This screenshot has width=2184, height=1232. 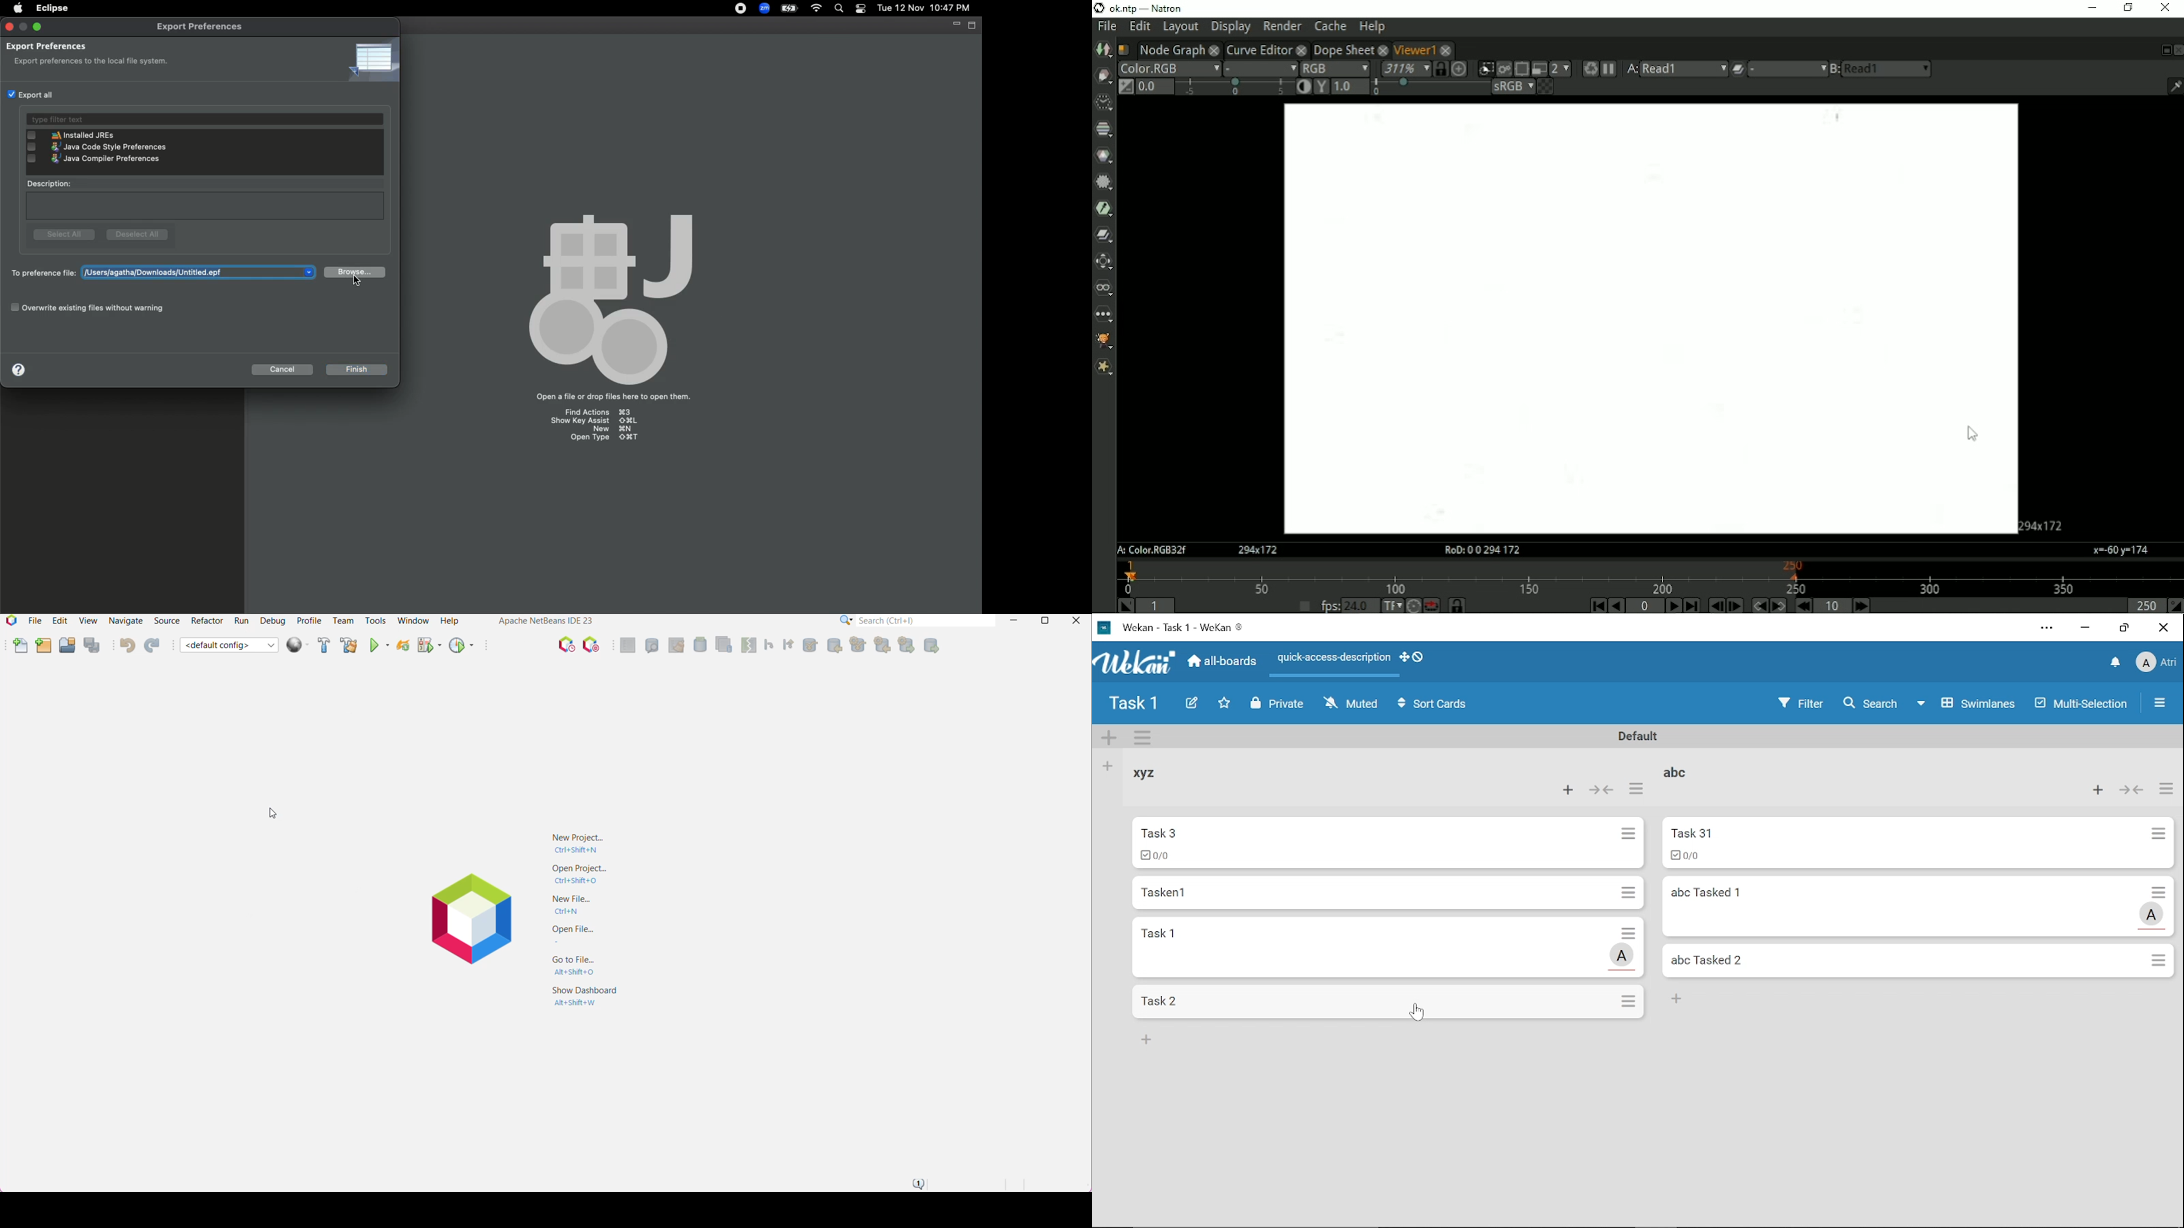 What do you see at coordinates (2156, 664) in the screenshot?
I see `Profile` at bounding box center [2156, 664].